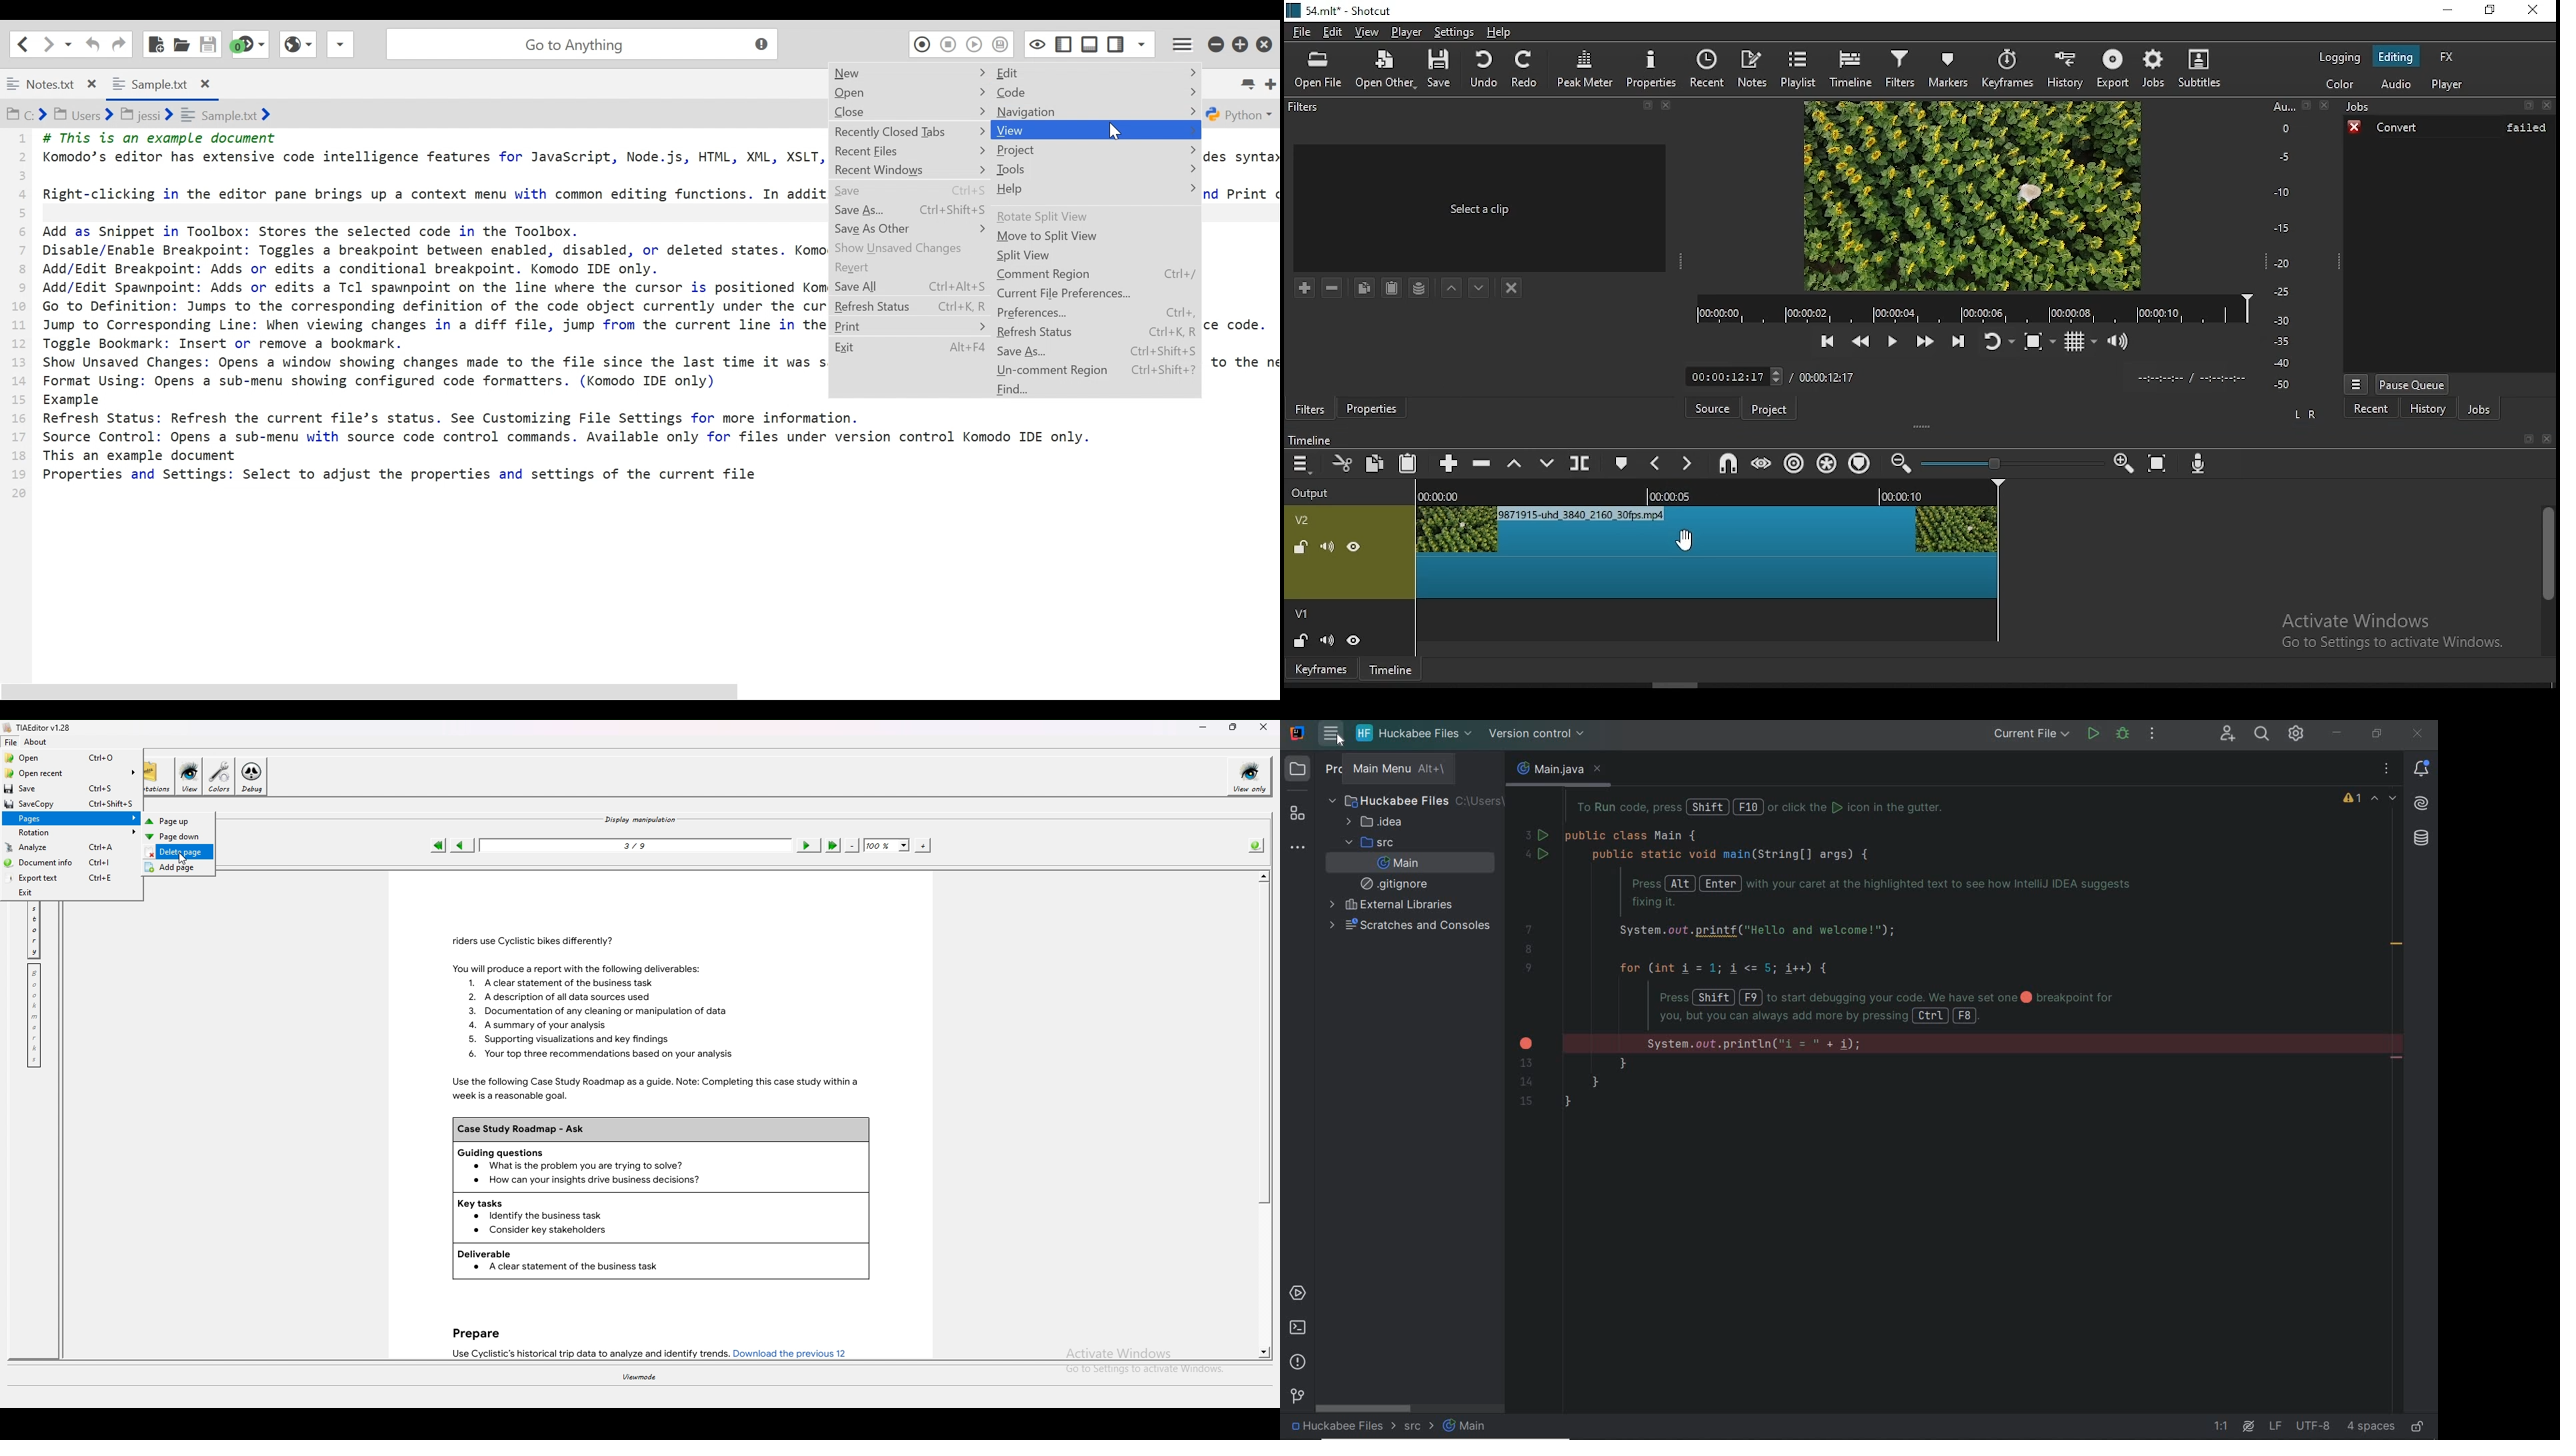 The image size is (2576, 1456). Describe the element at coordinates (1311, 770) in the screenshot. I see `project` at that location.